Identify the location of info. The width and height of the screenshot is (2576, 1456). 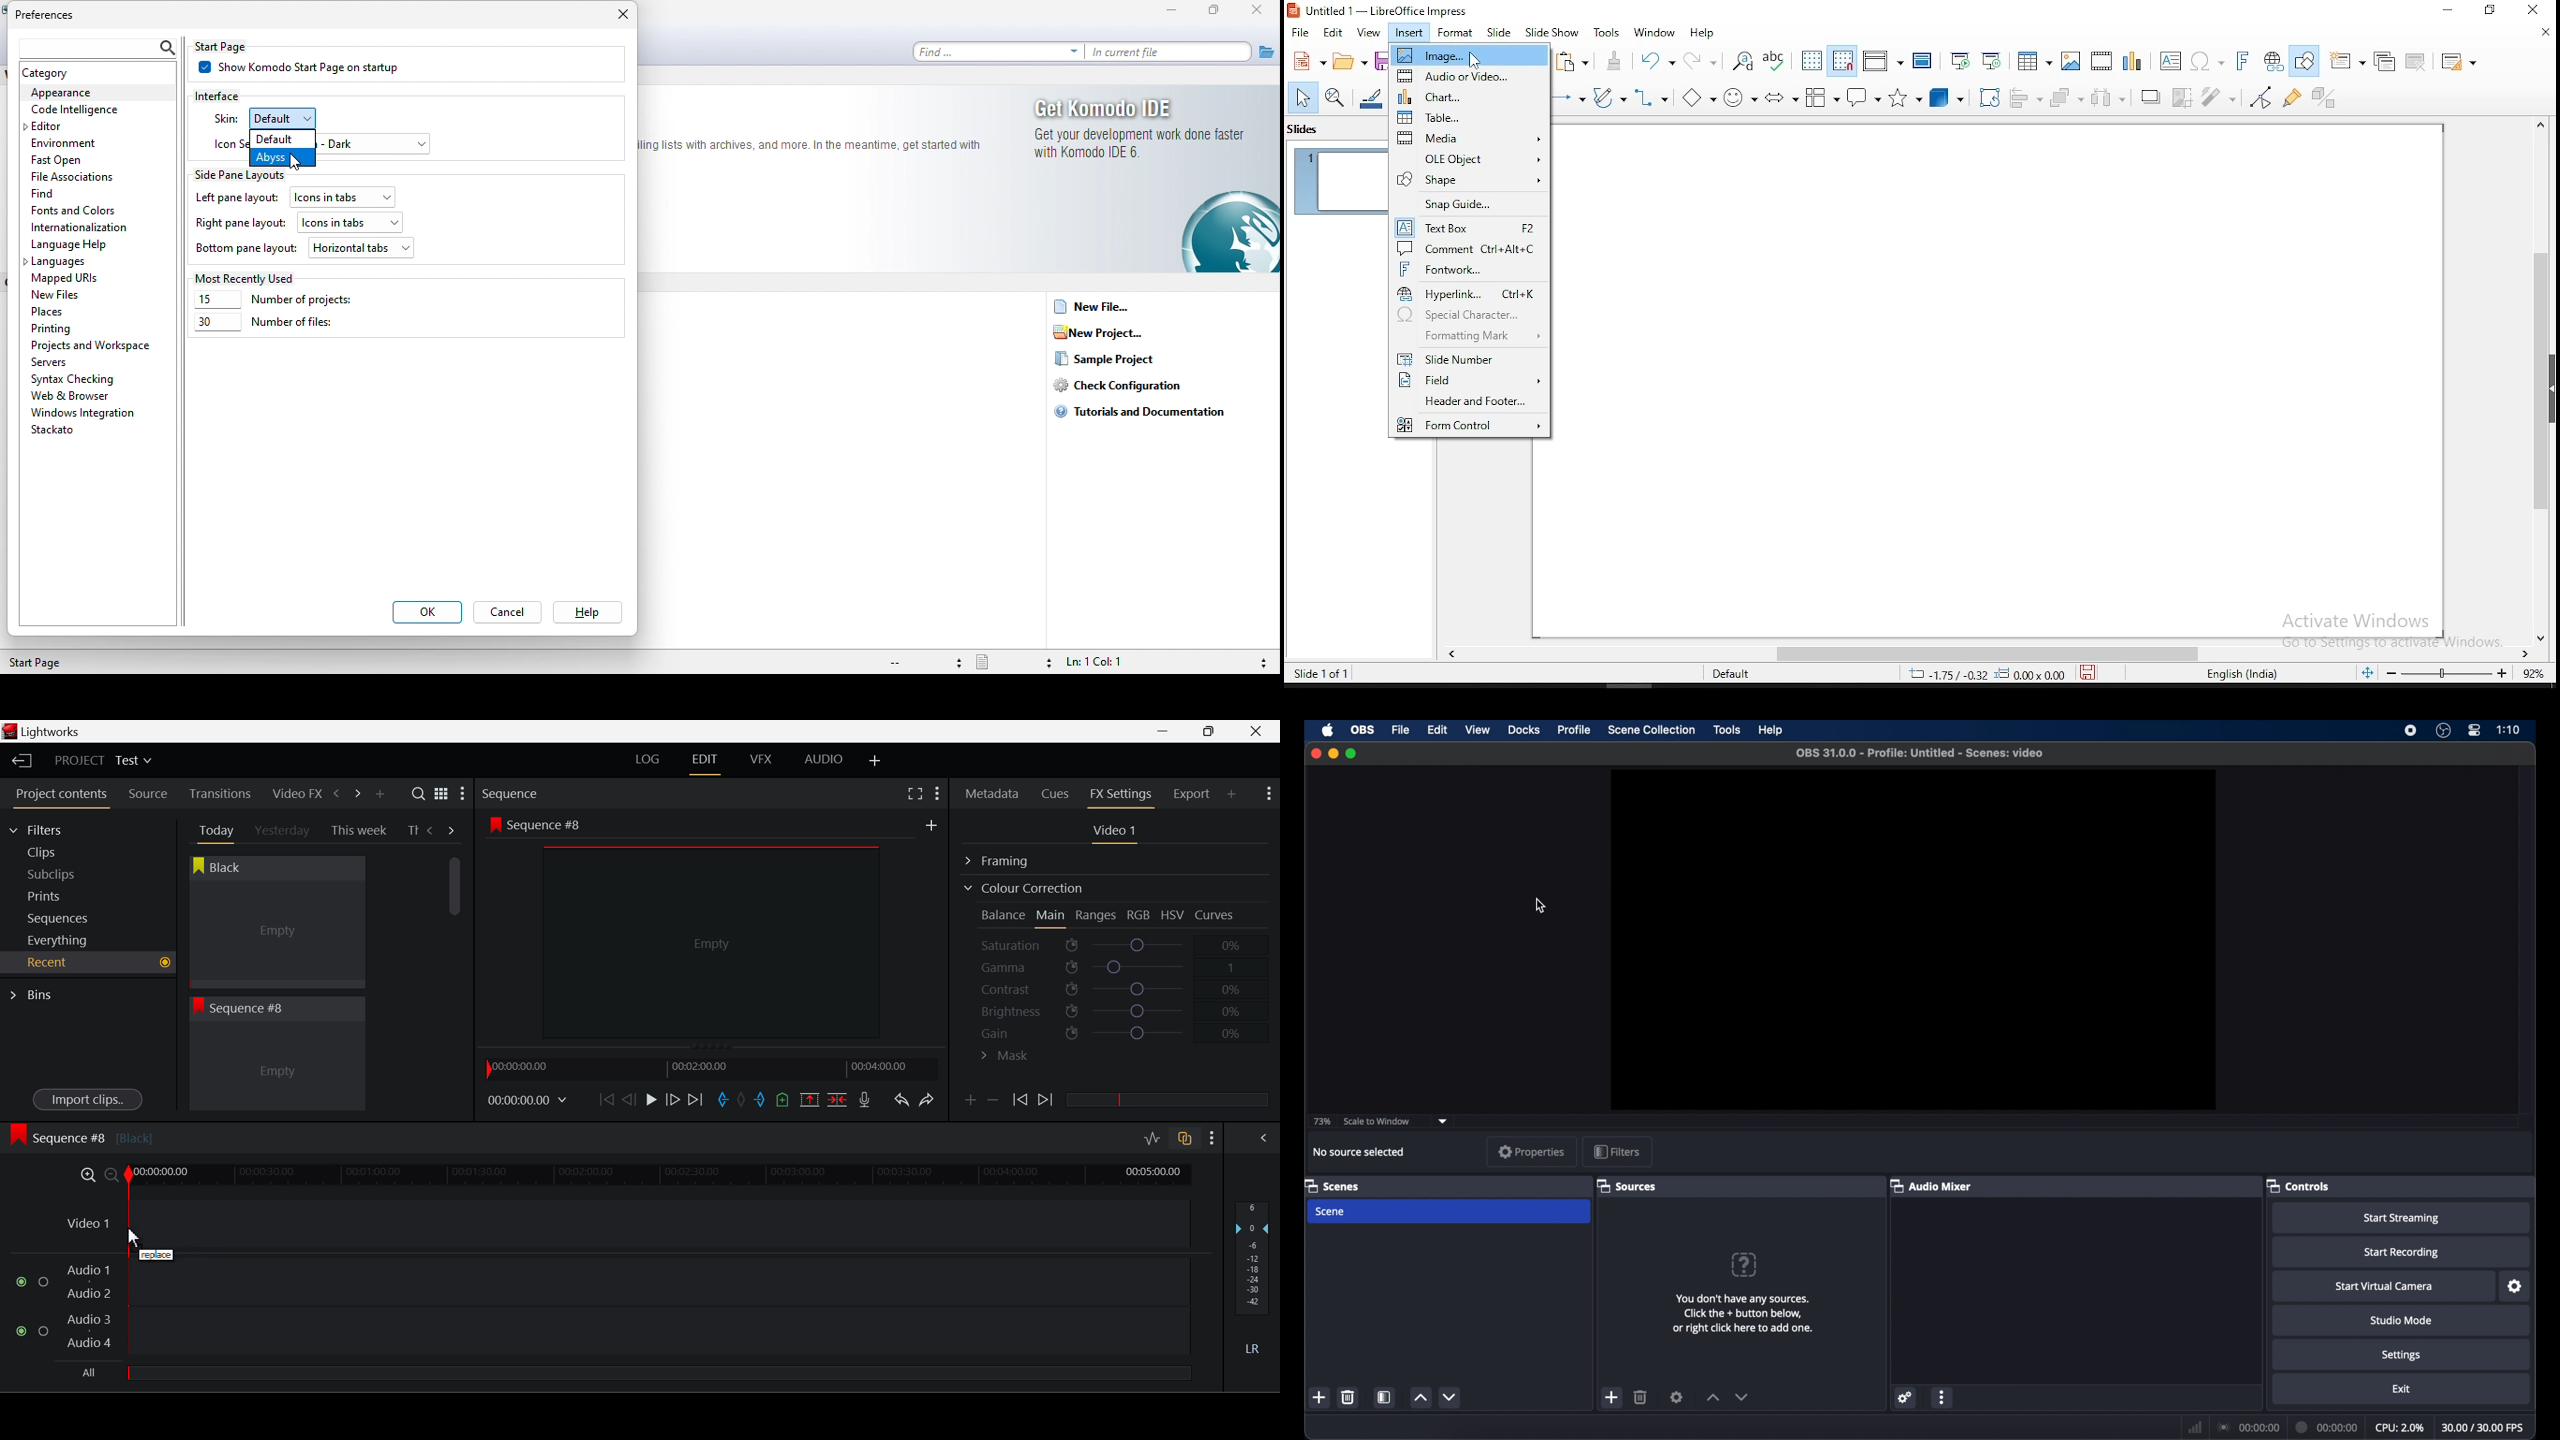
(1743, 1315).